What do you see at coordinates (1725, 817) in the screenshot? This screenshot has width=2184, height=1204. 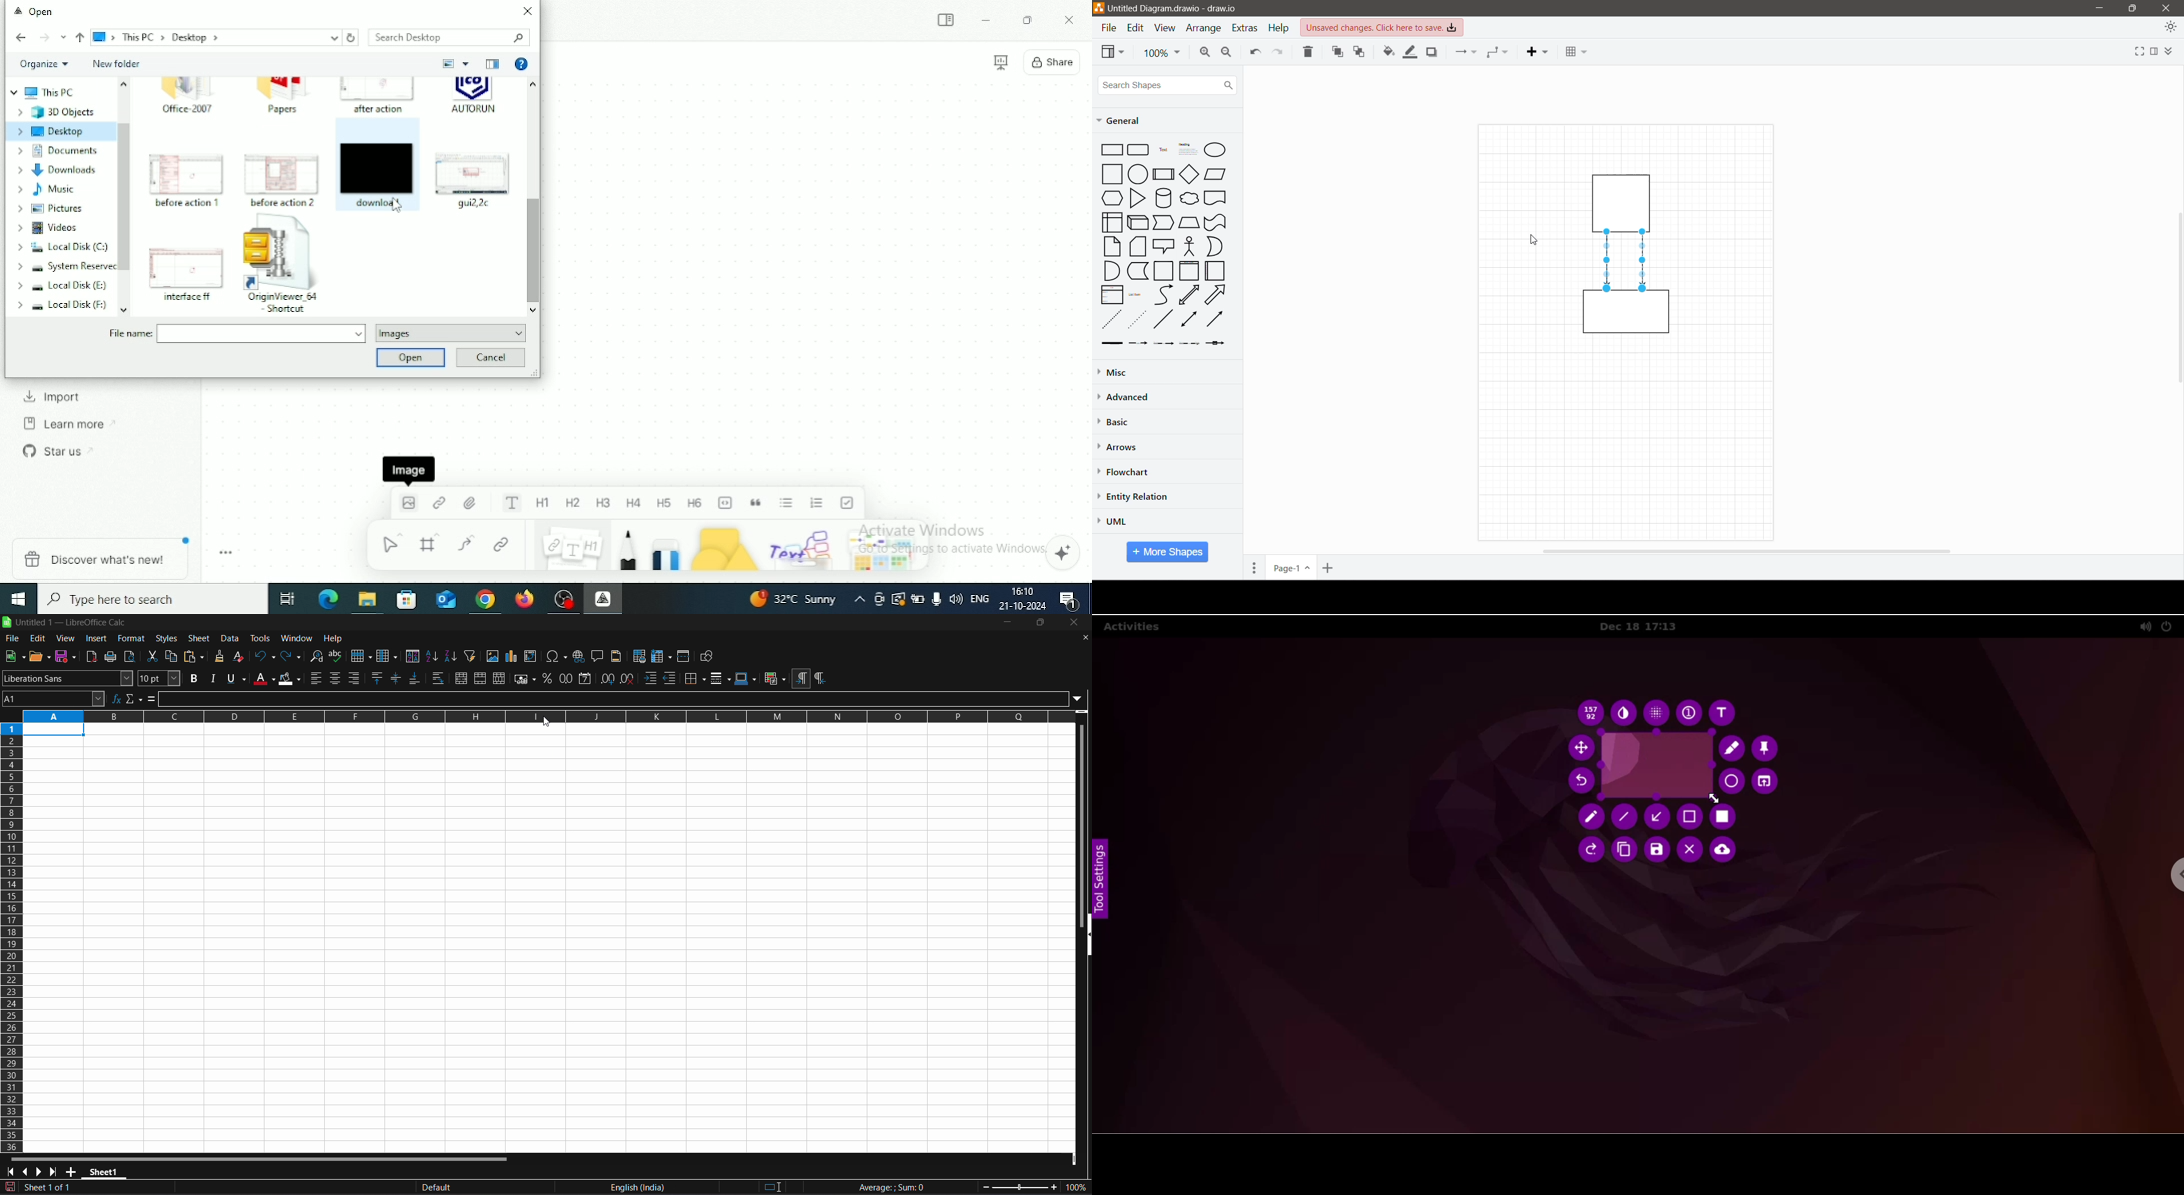 I see `set as rectangle tool` at bounding box center [1725, 817].